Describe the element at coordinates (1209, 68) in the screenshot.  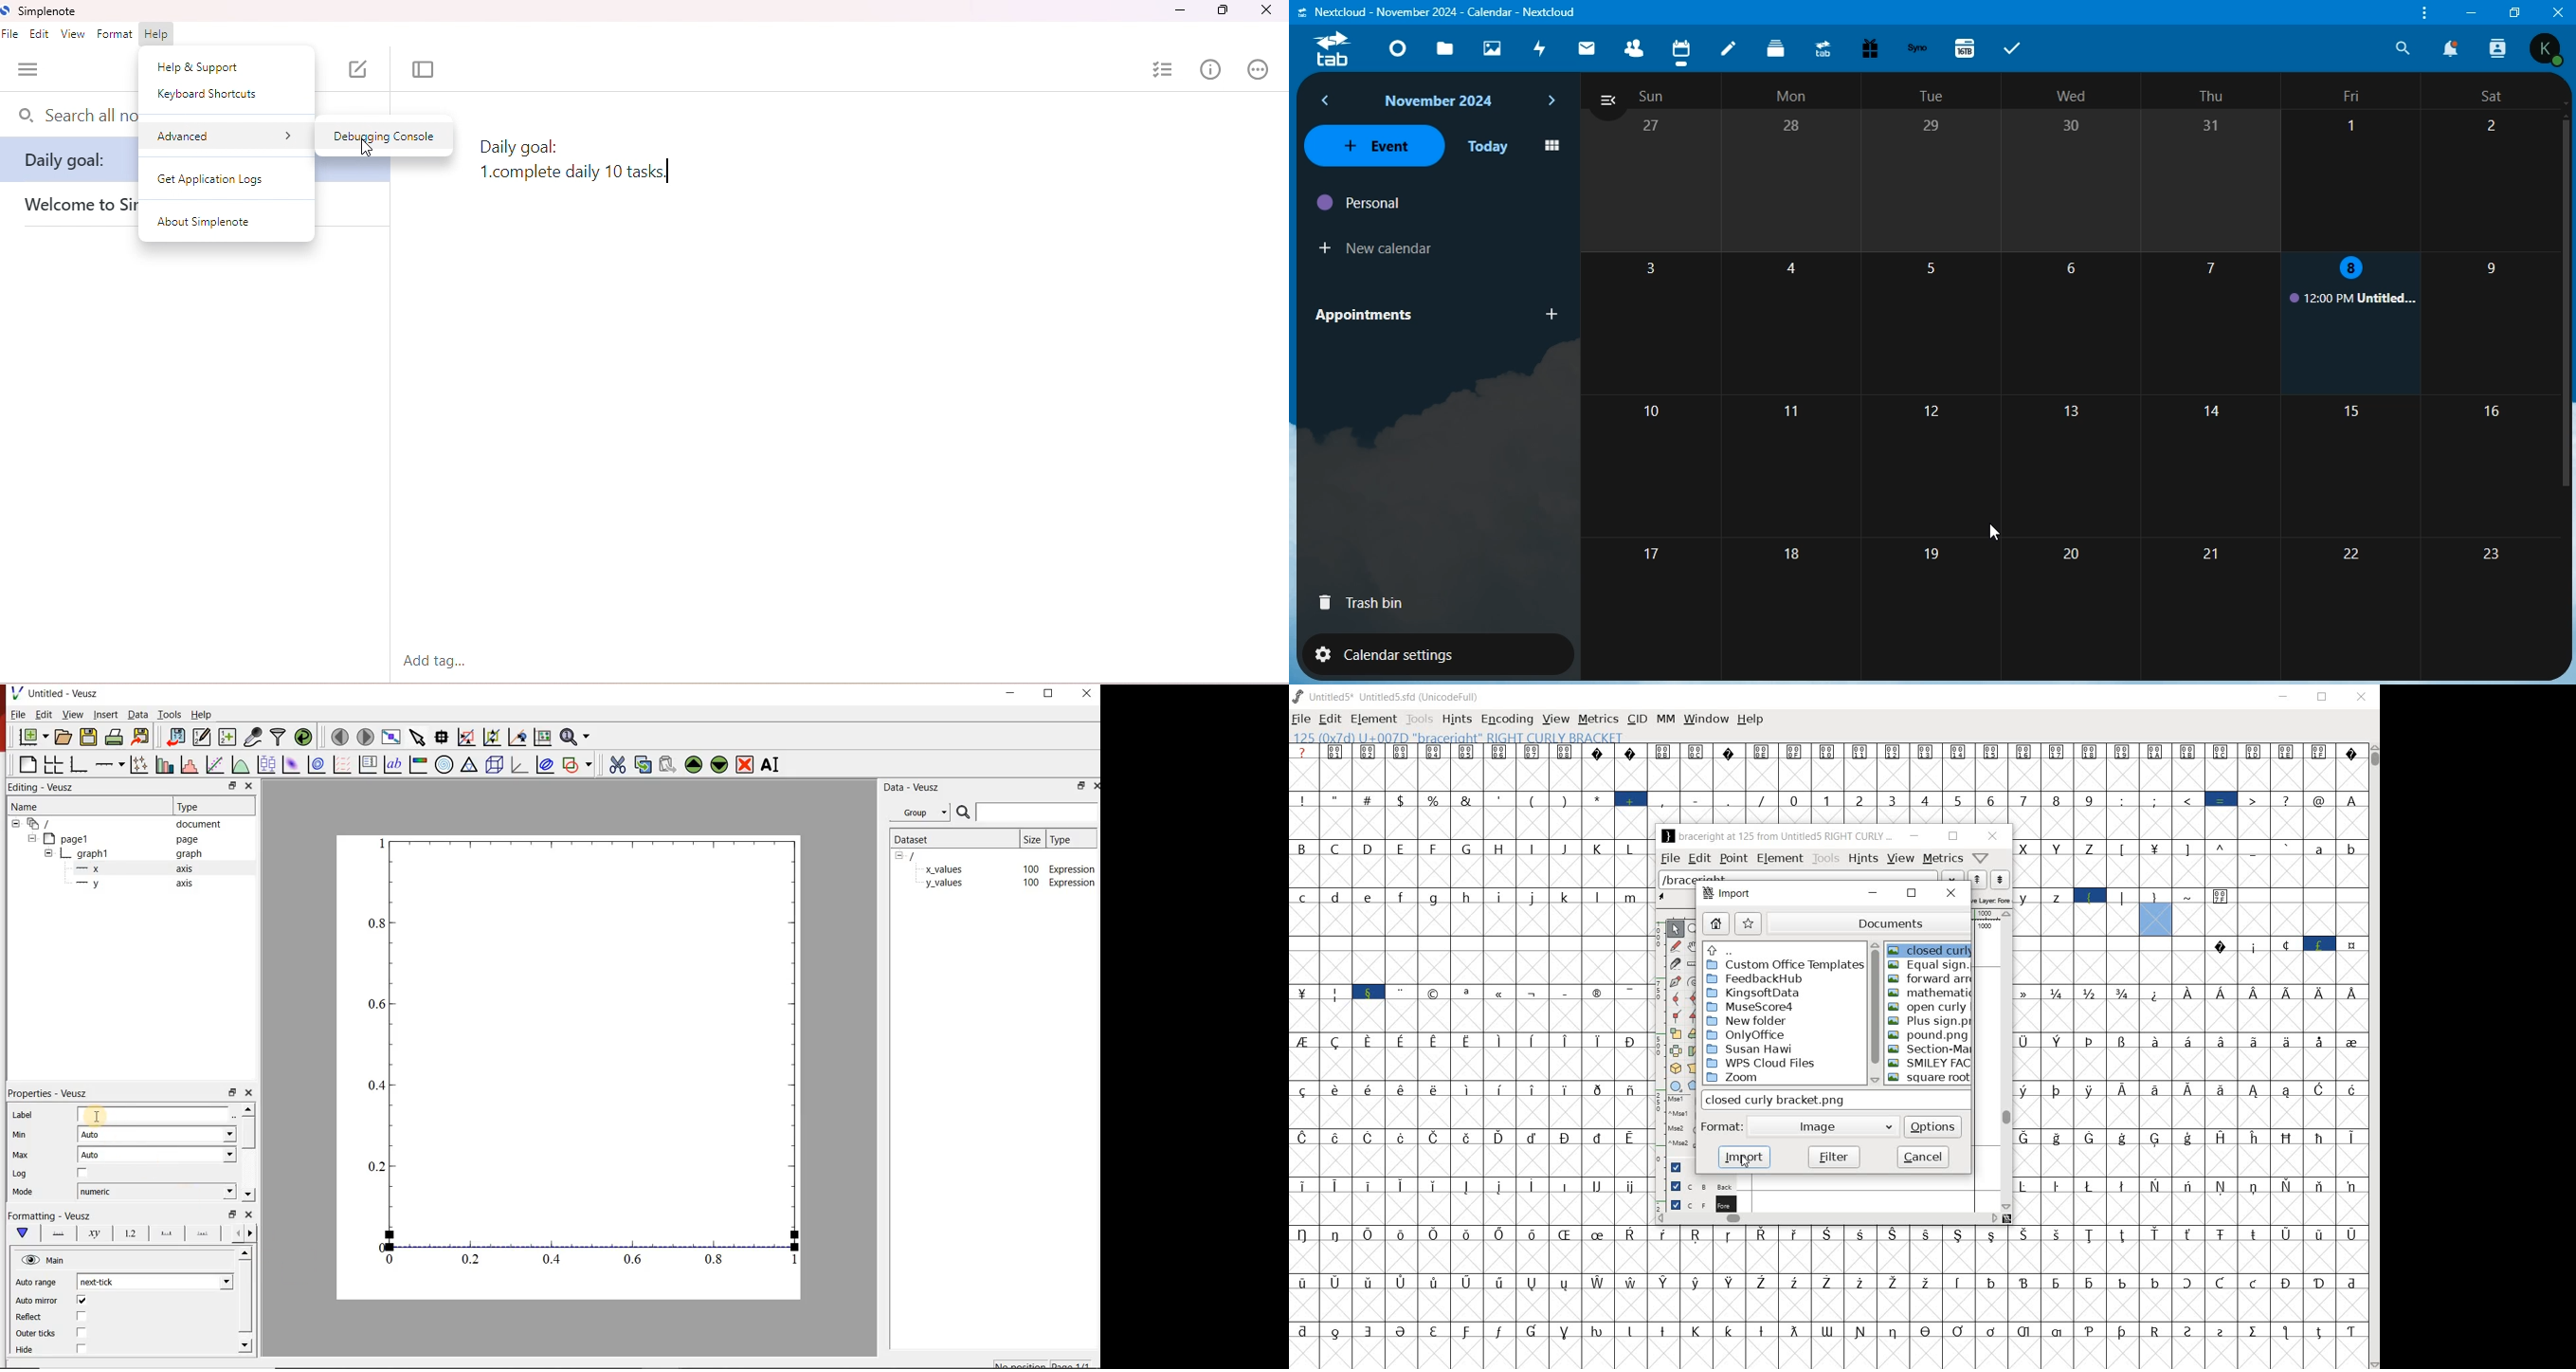
I see `info` at that location.